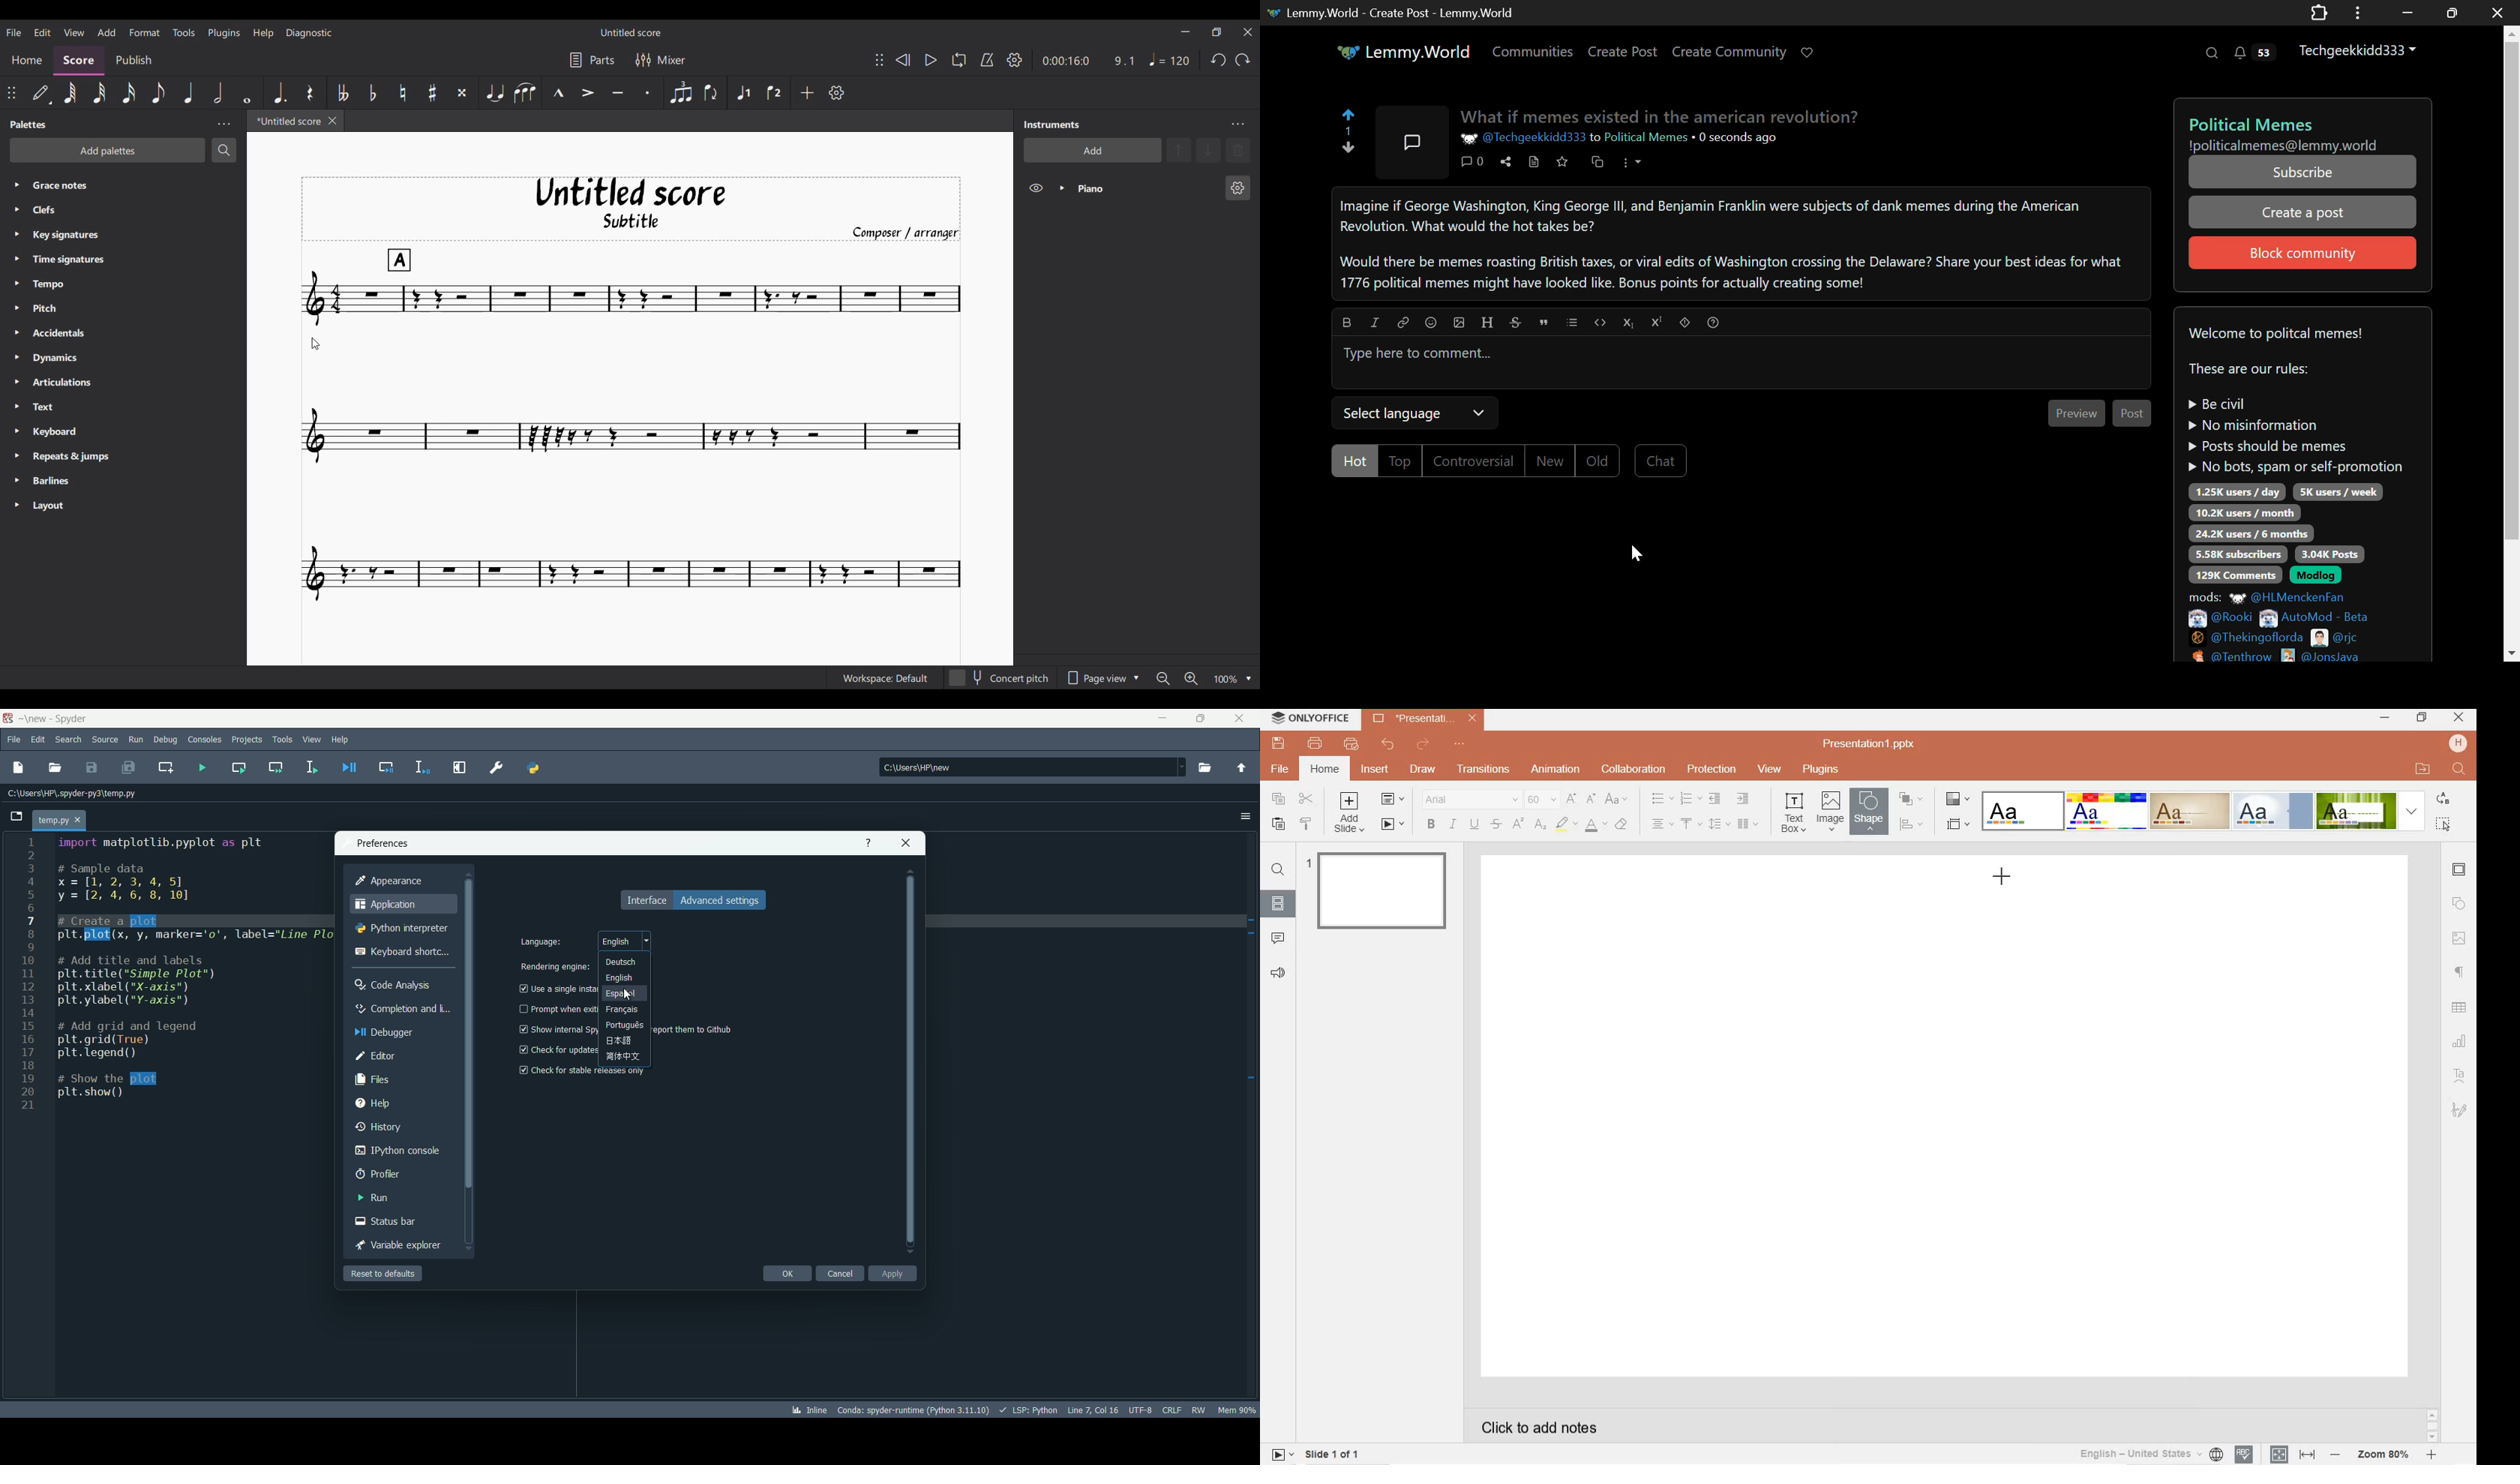 Image resolution: width=2520 pixels, height=1484 pixels. What do you see at coordinates (1279, 799) in the screenshot?
I see `copy` at bounding box center [1279, 799].